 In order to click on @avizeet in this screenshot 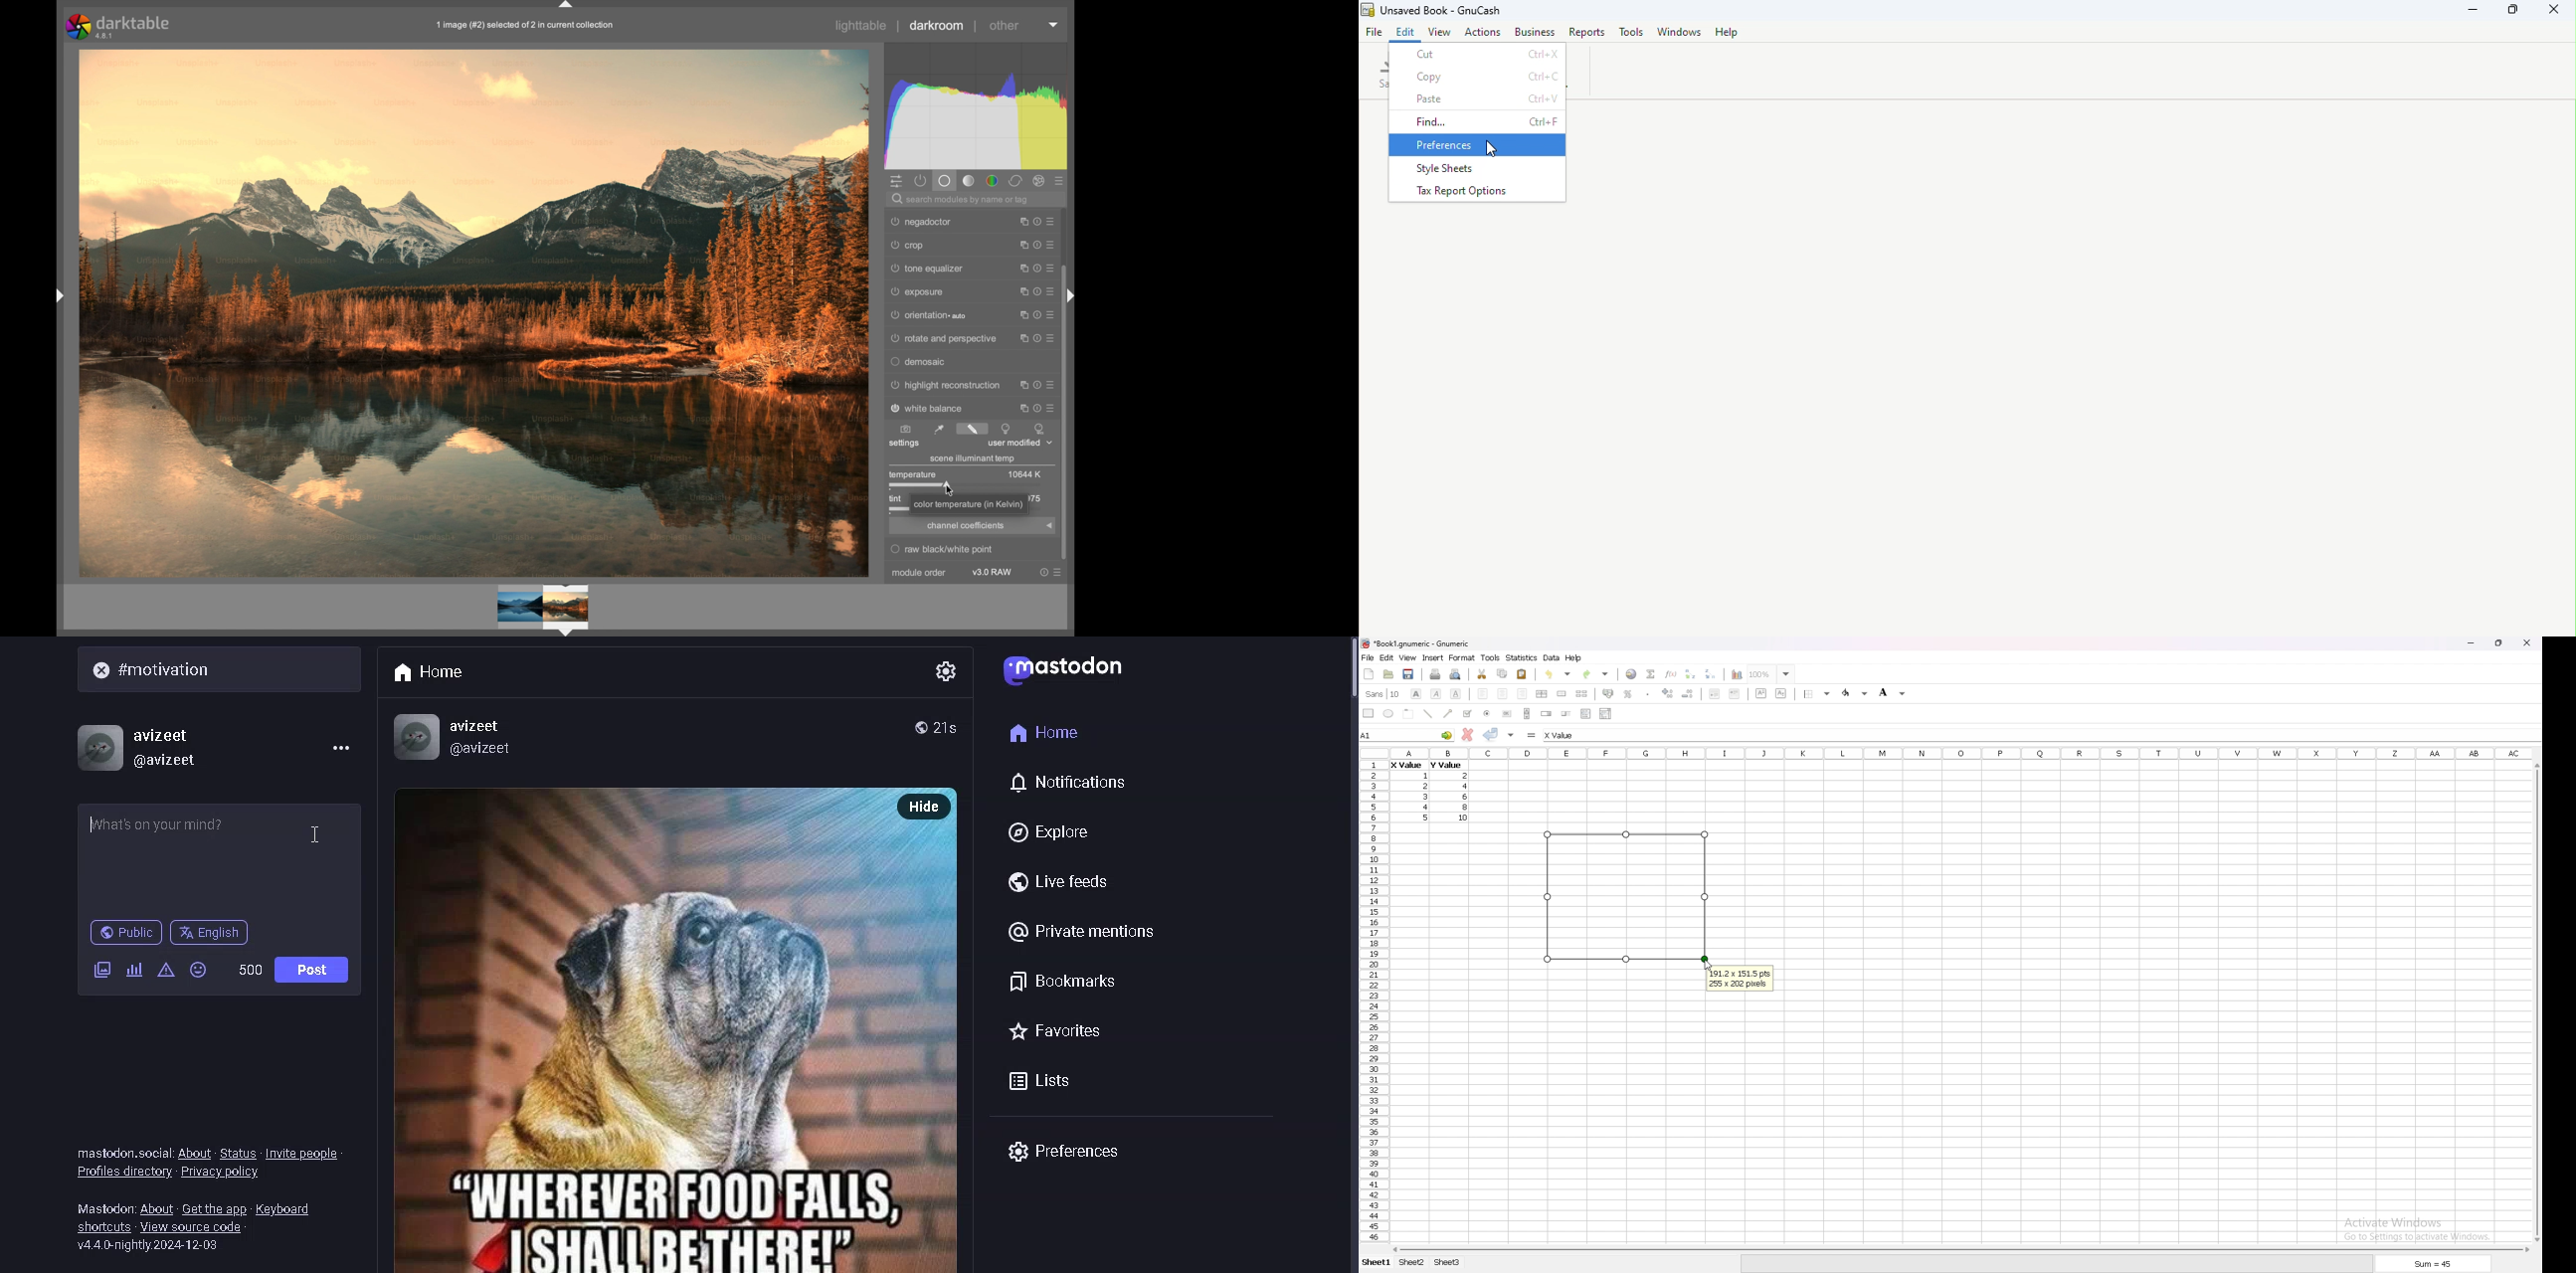, I will do `click(483, 749)`.